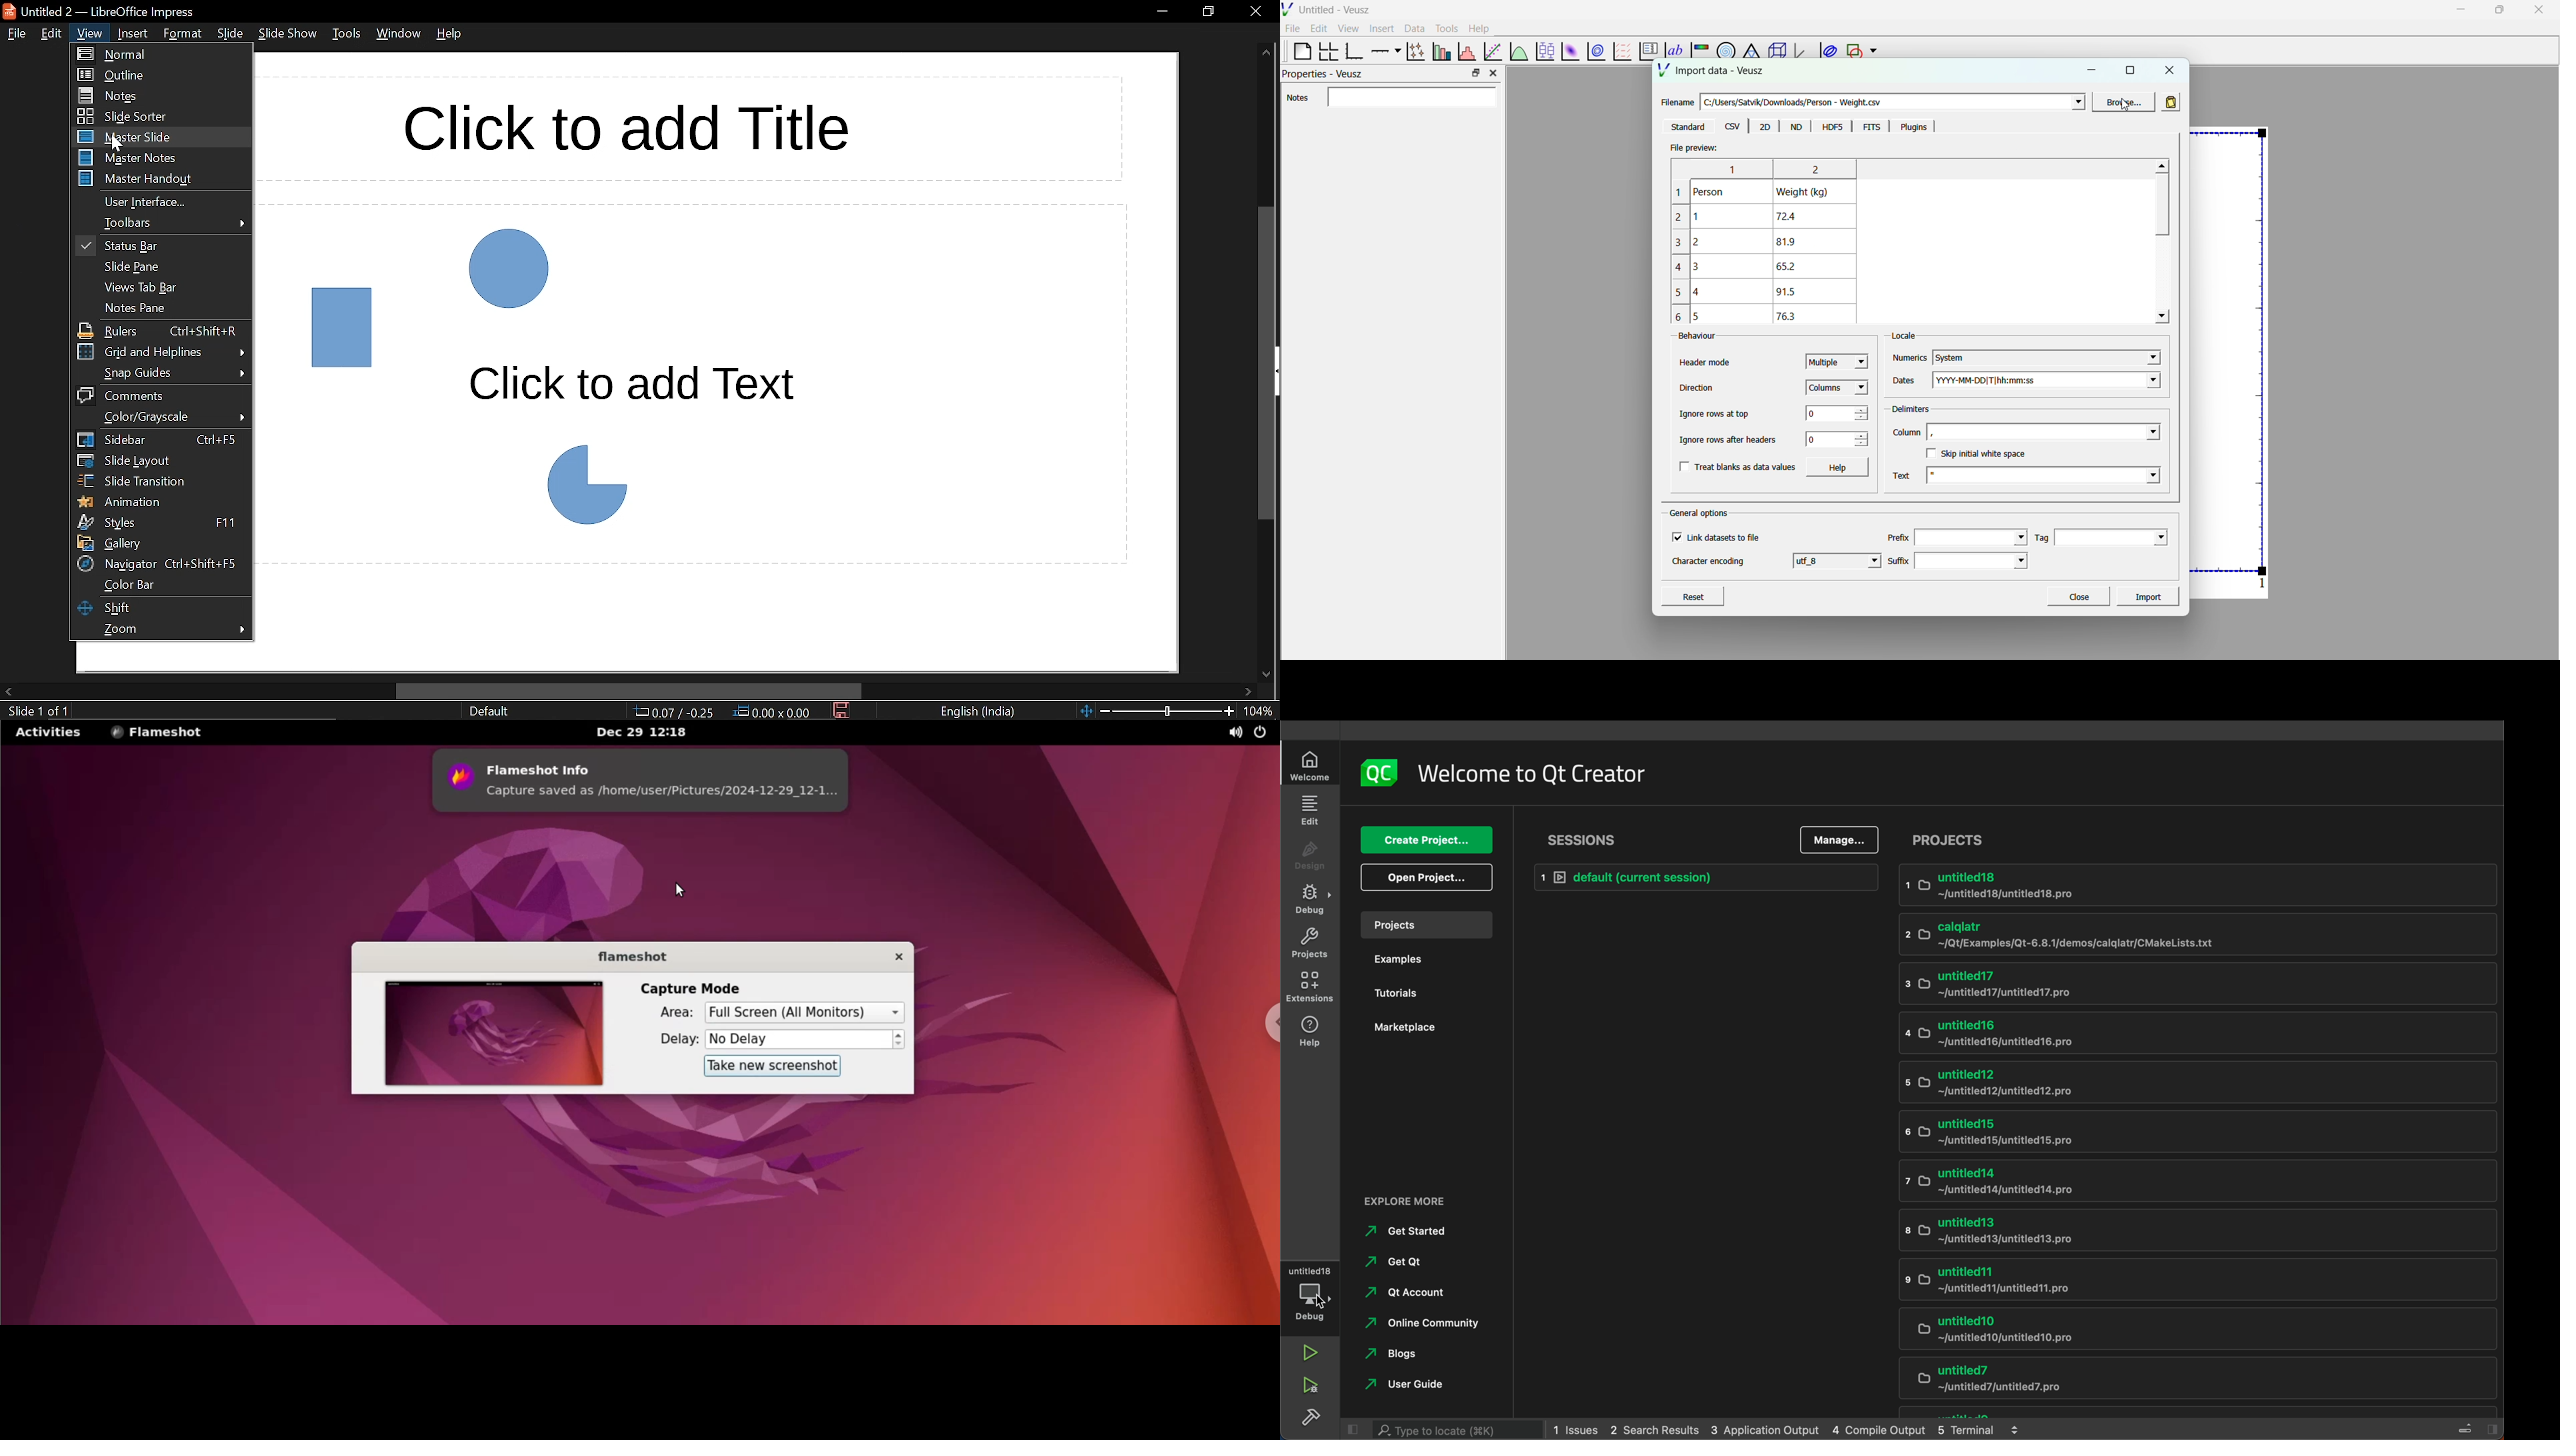 This screenshot has height=1456, width=2576. What do you see at coordinates (2157, 1231) in the screenshot?
I see `untitled 13` at bounding box center [2157, 1231].